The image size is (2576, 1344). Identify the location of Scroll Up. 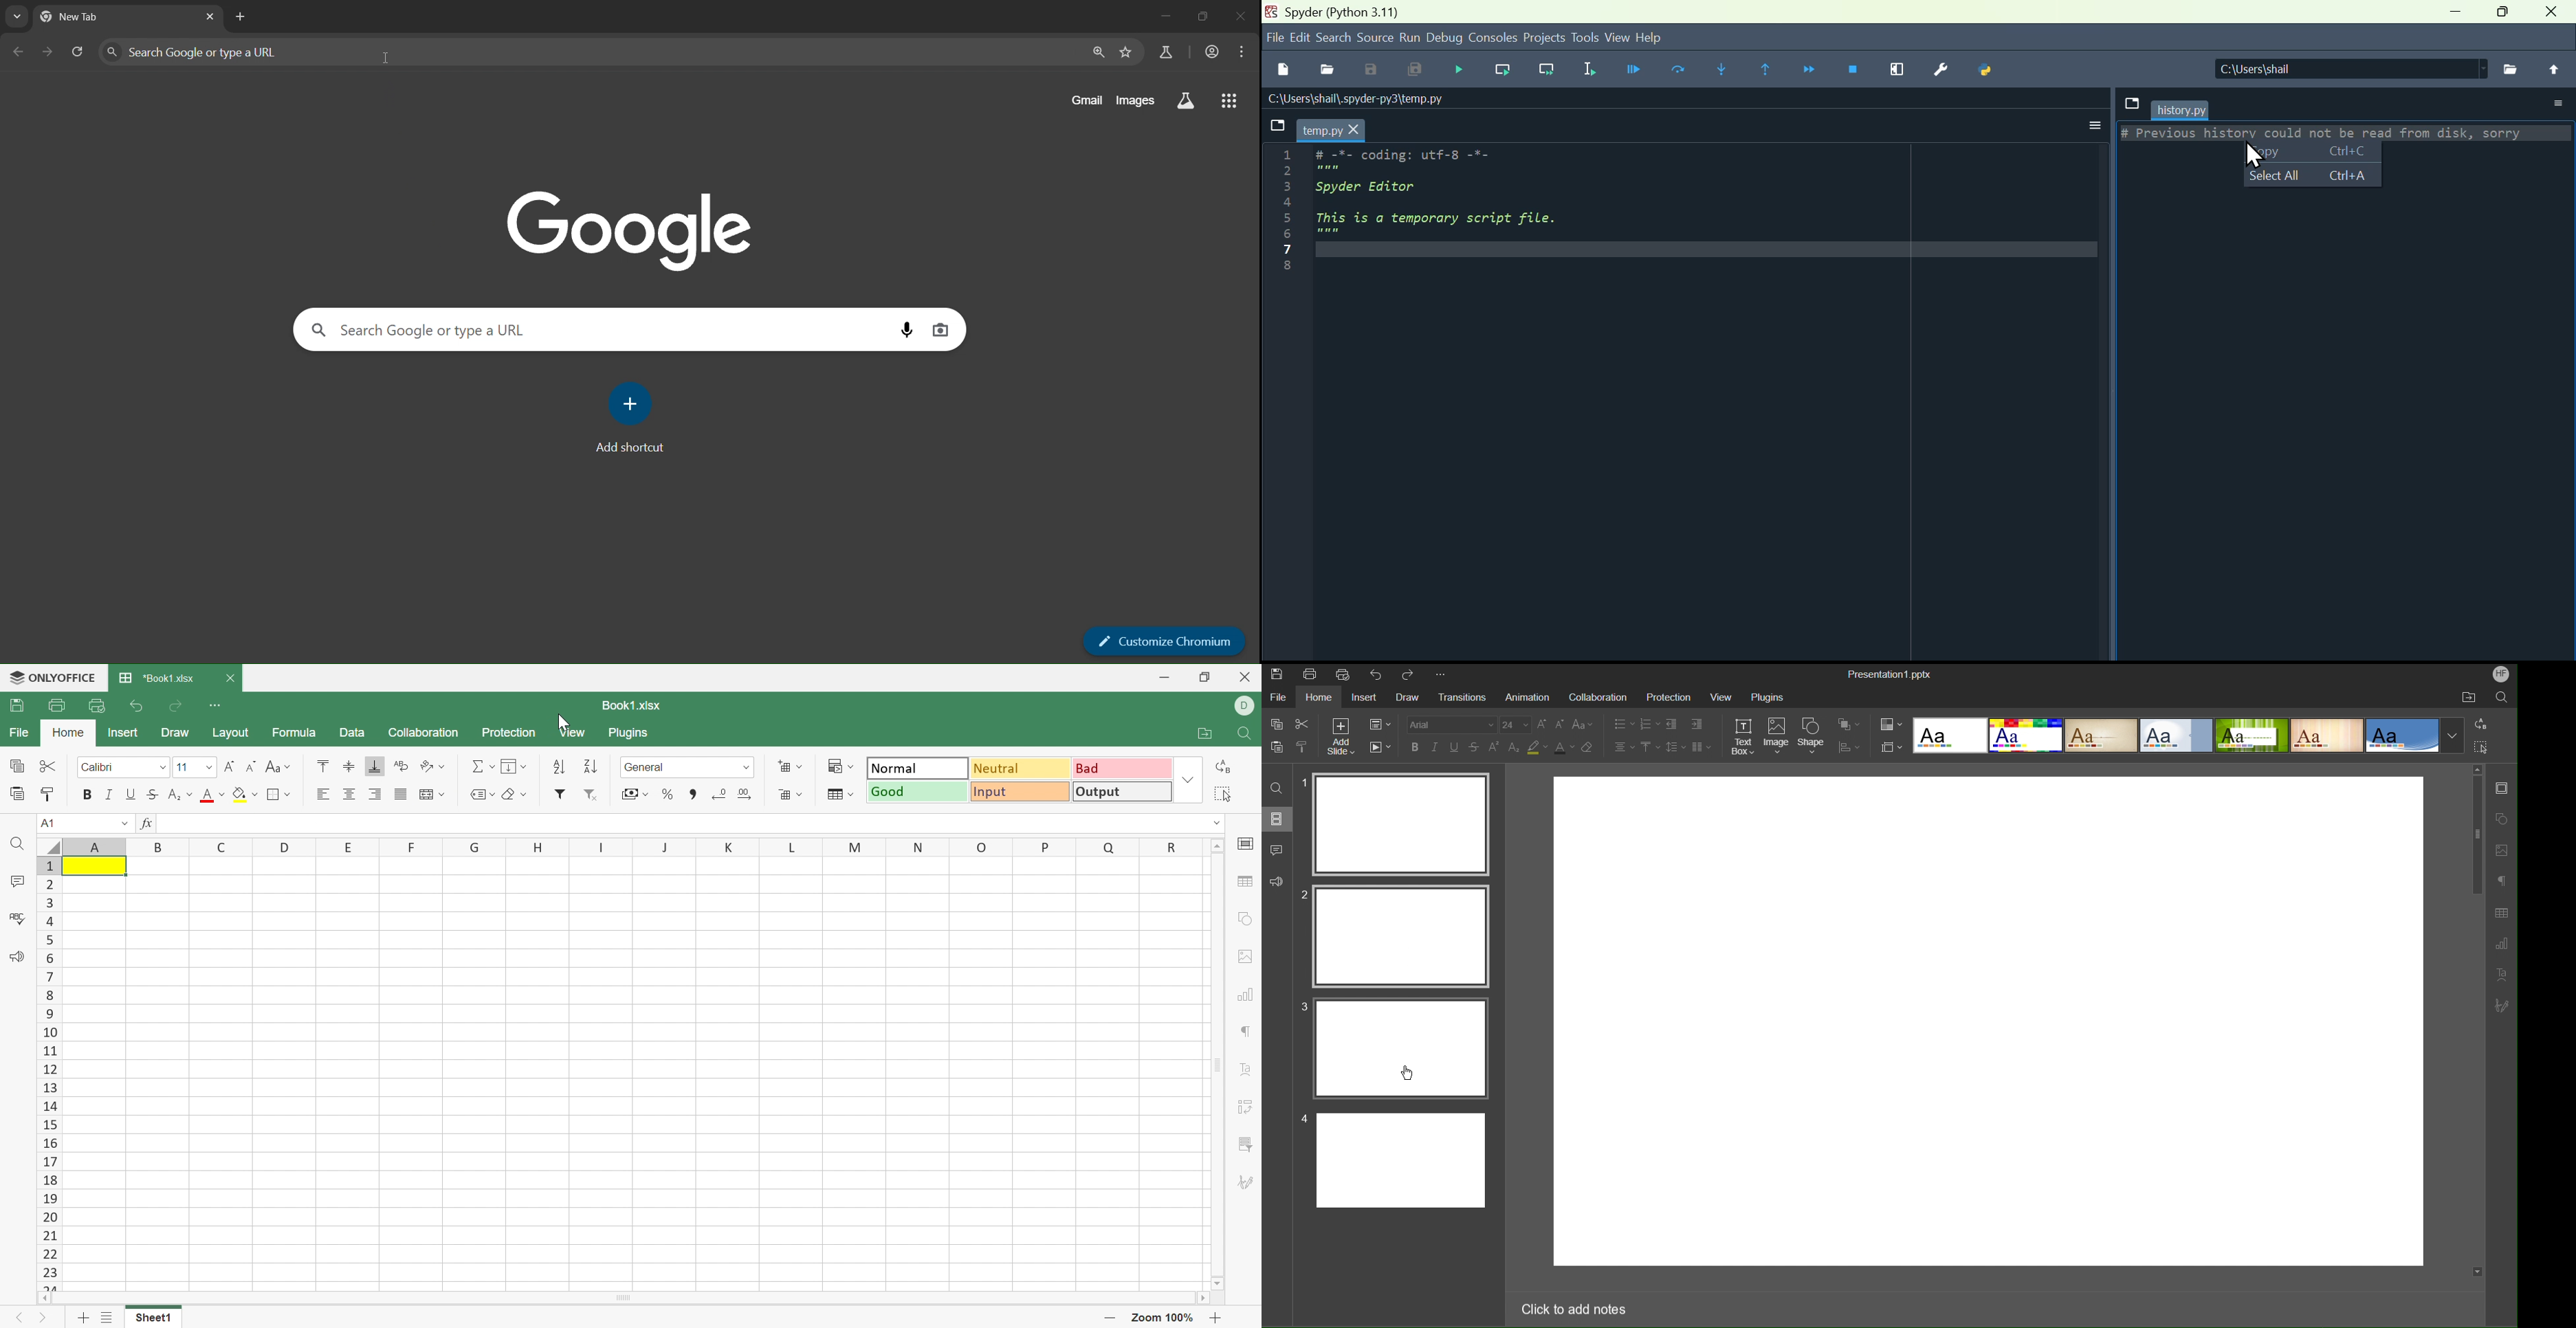
(1217, 844).